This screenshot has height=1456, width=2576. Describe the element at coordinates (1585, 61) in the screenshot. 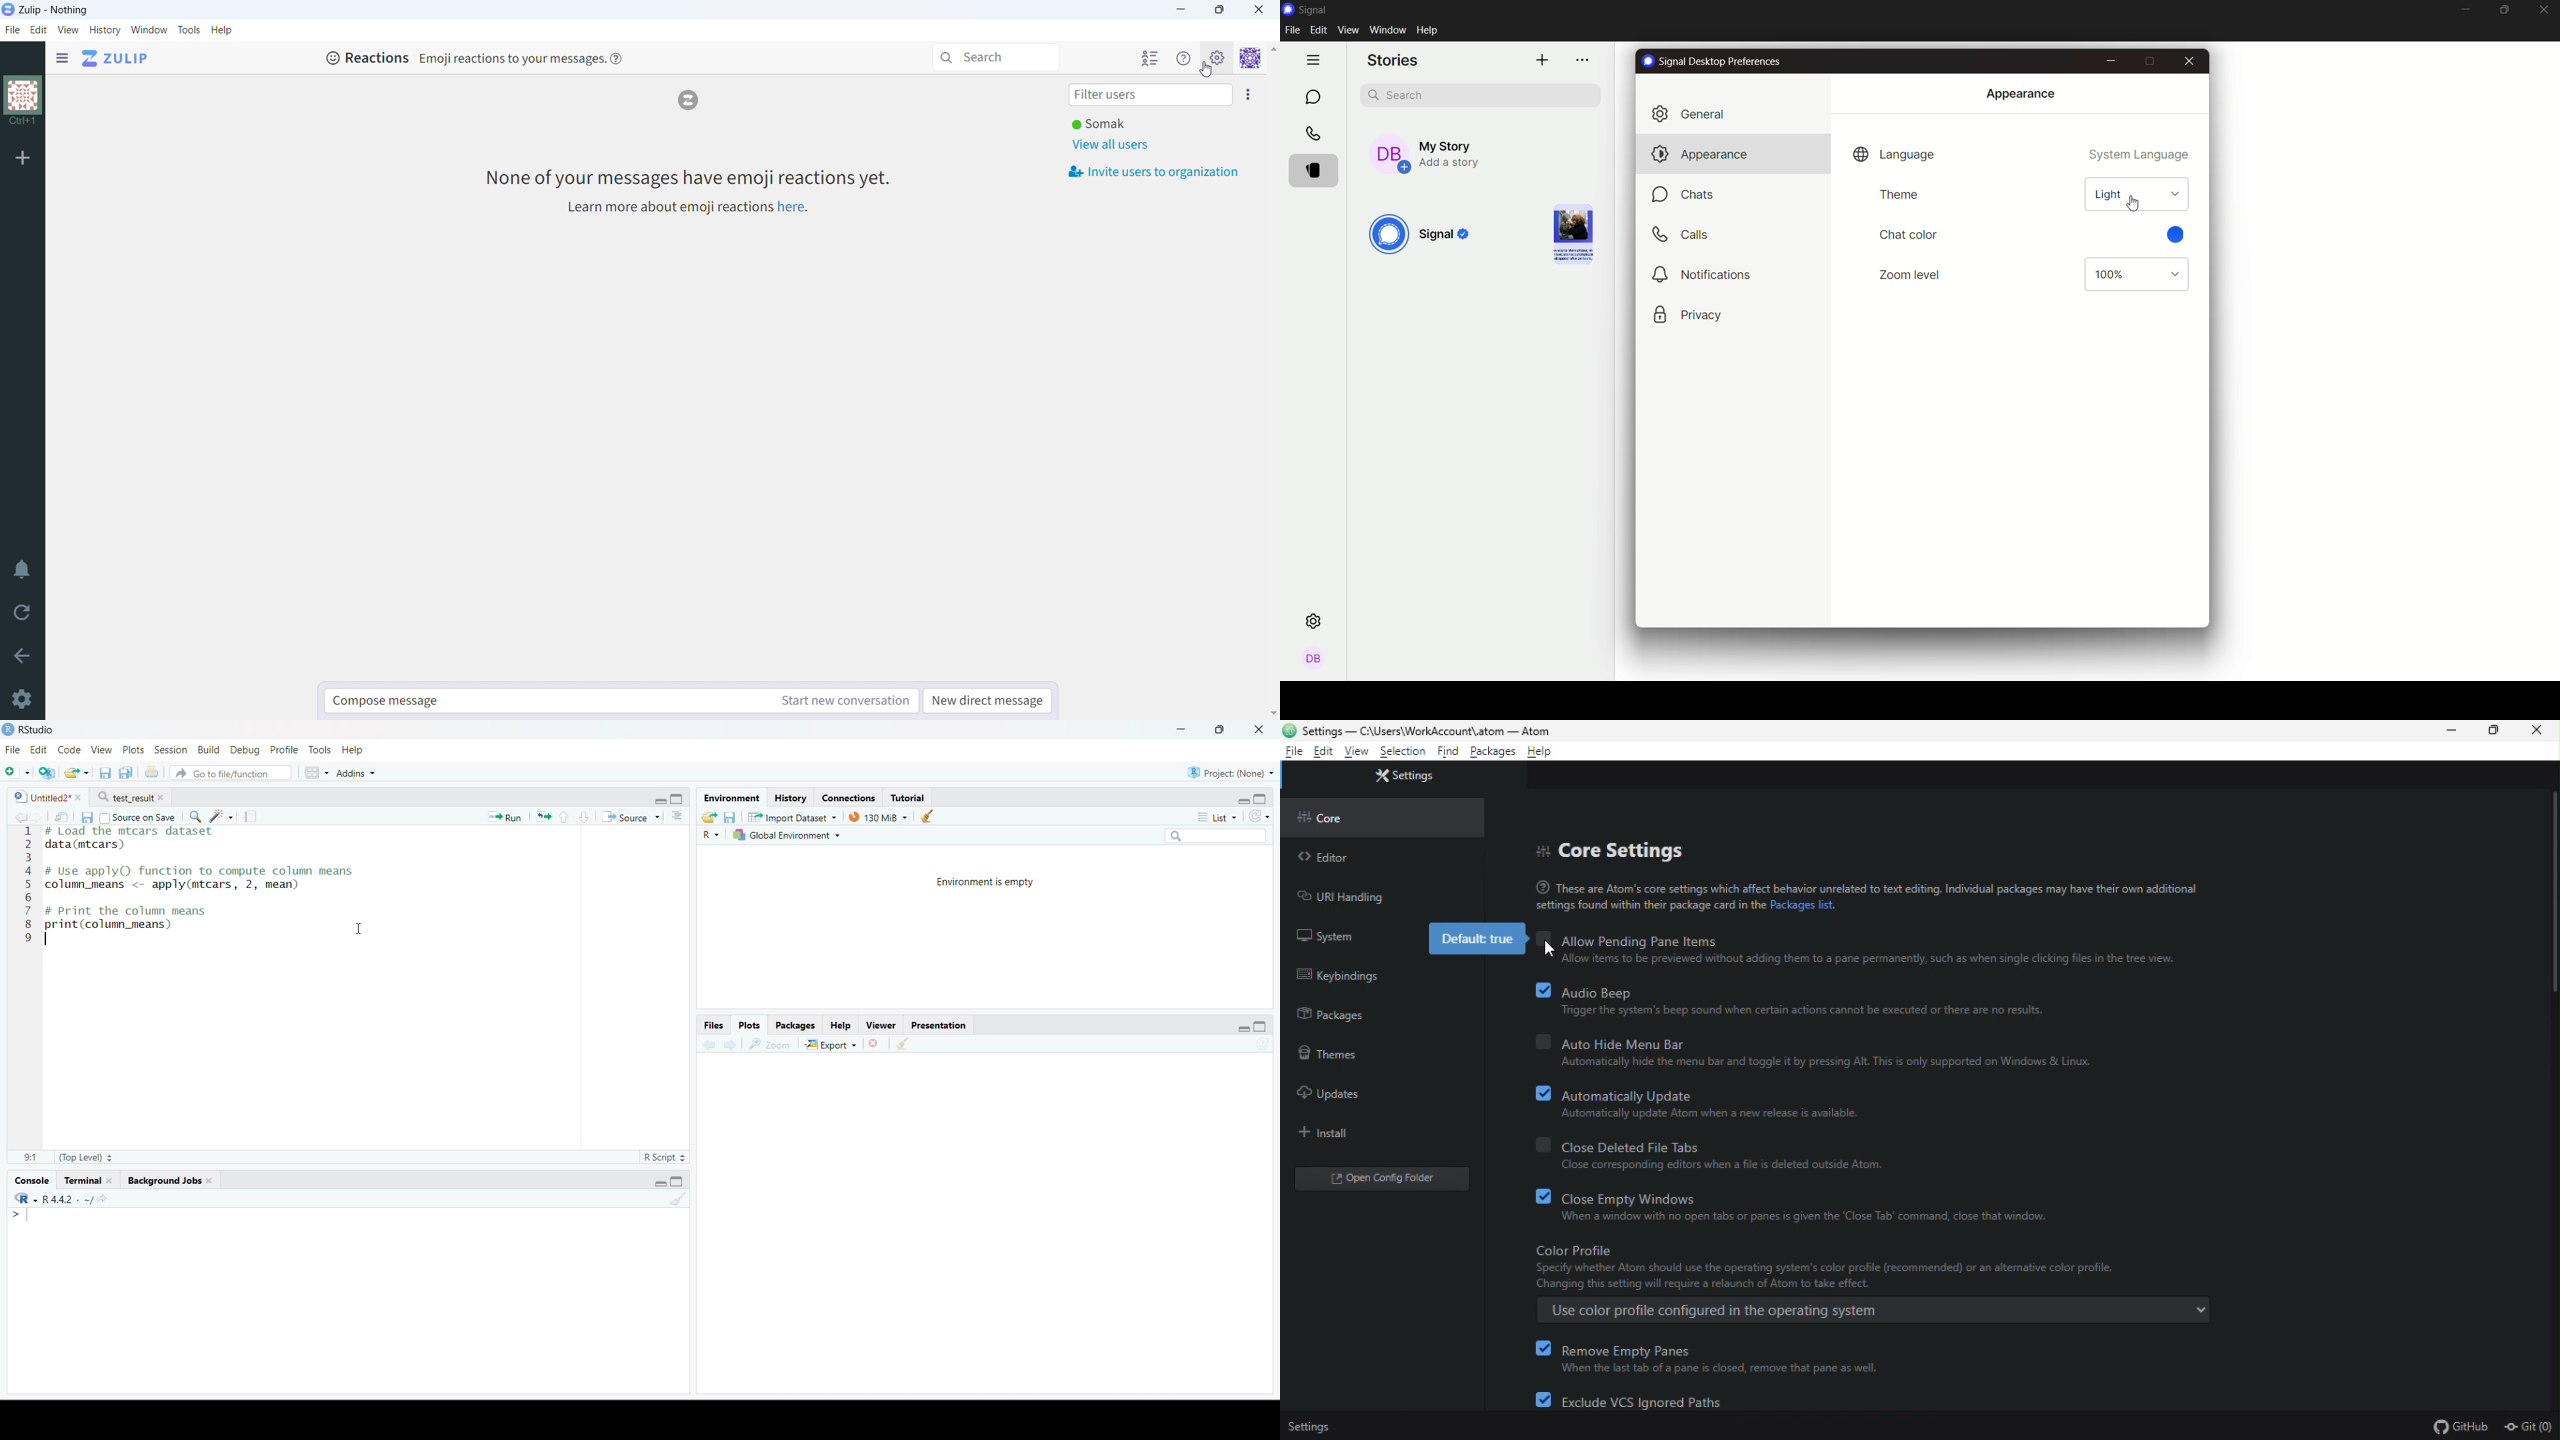

I see `options` at that location.